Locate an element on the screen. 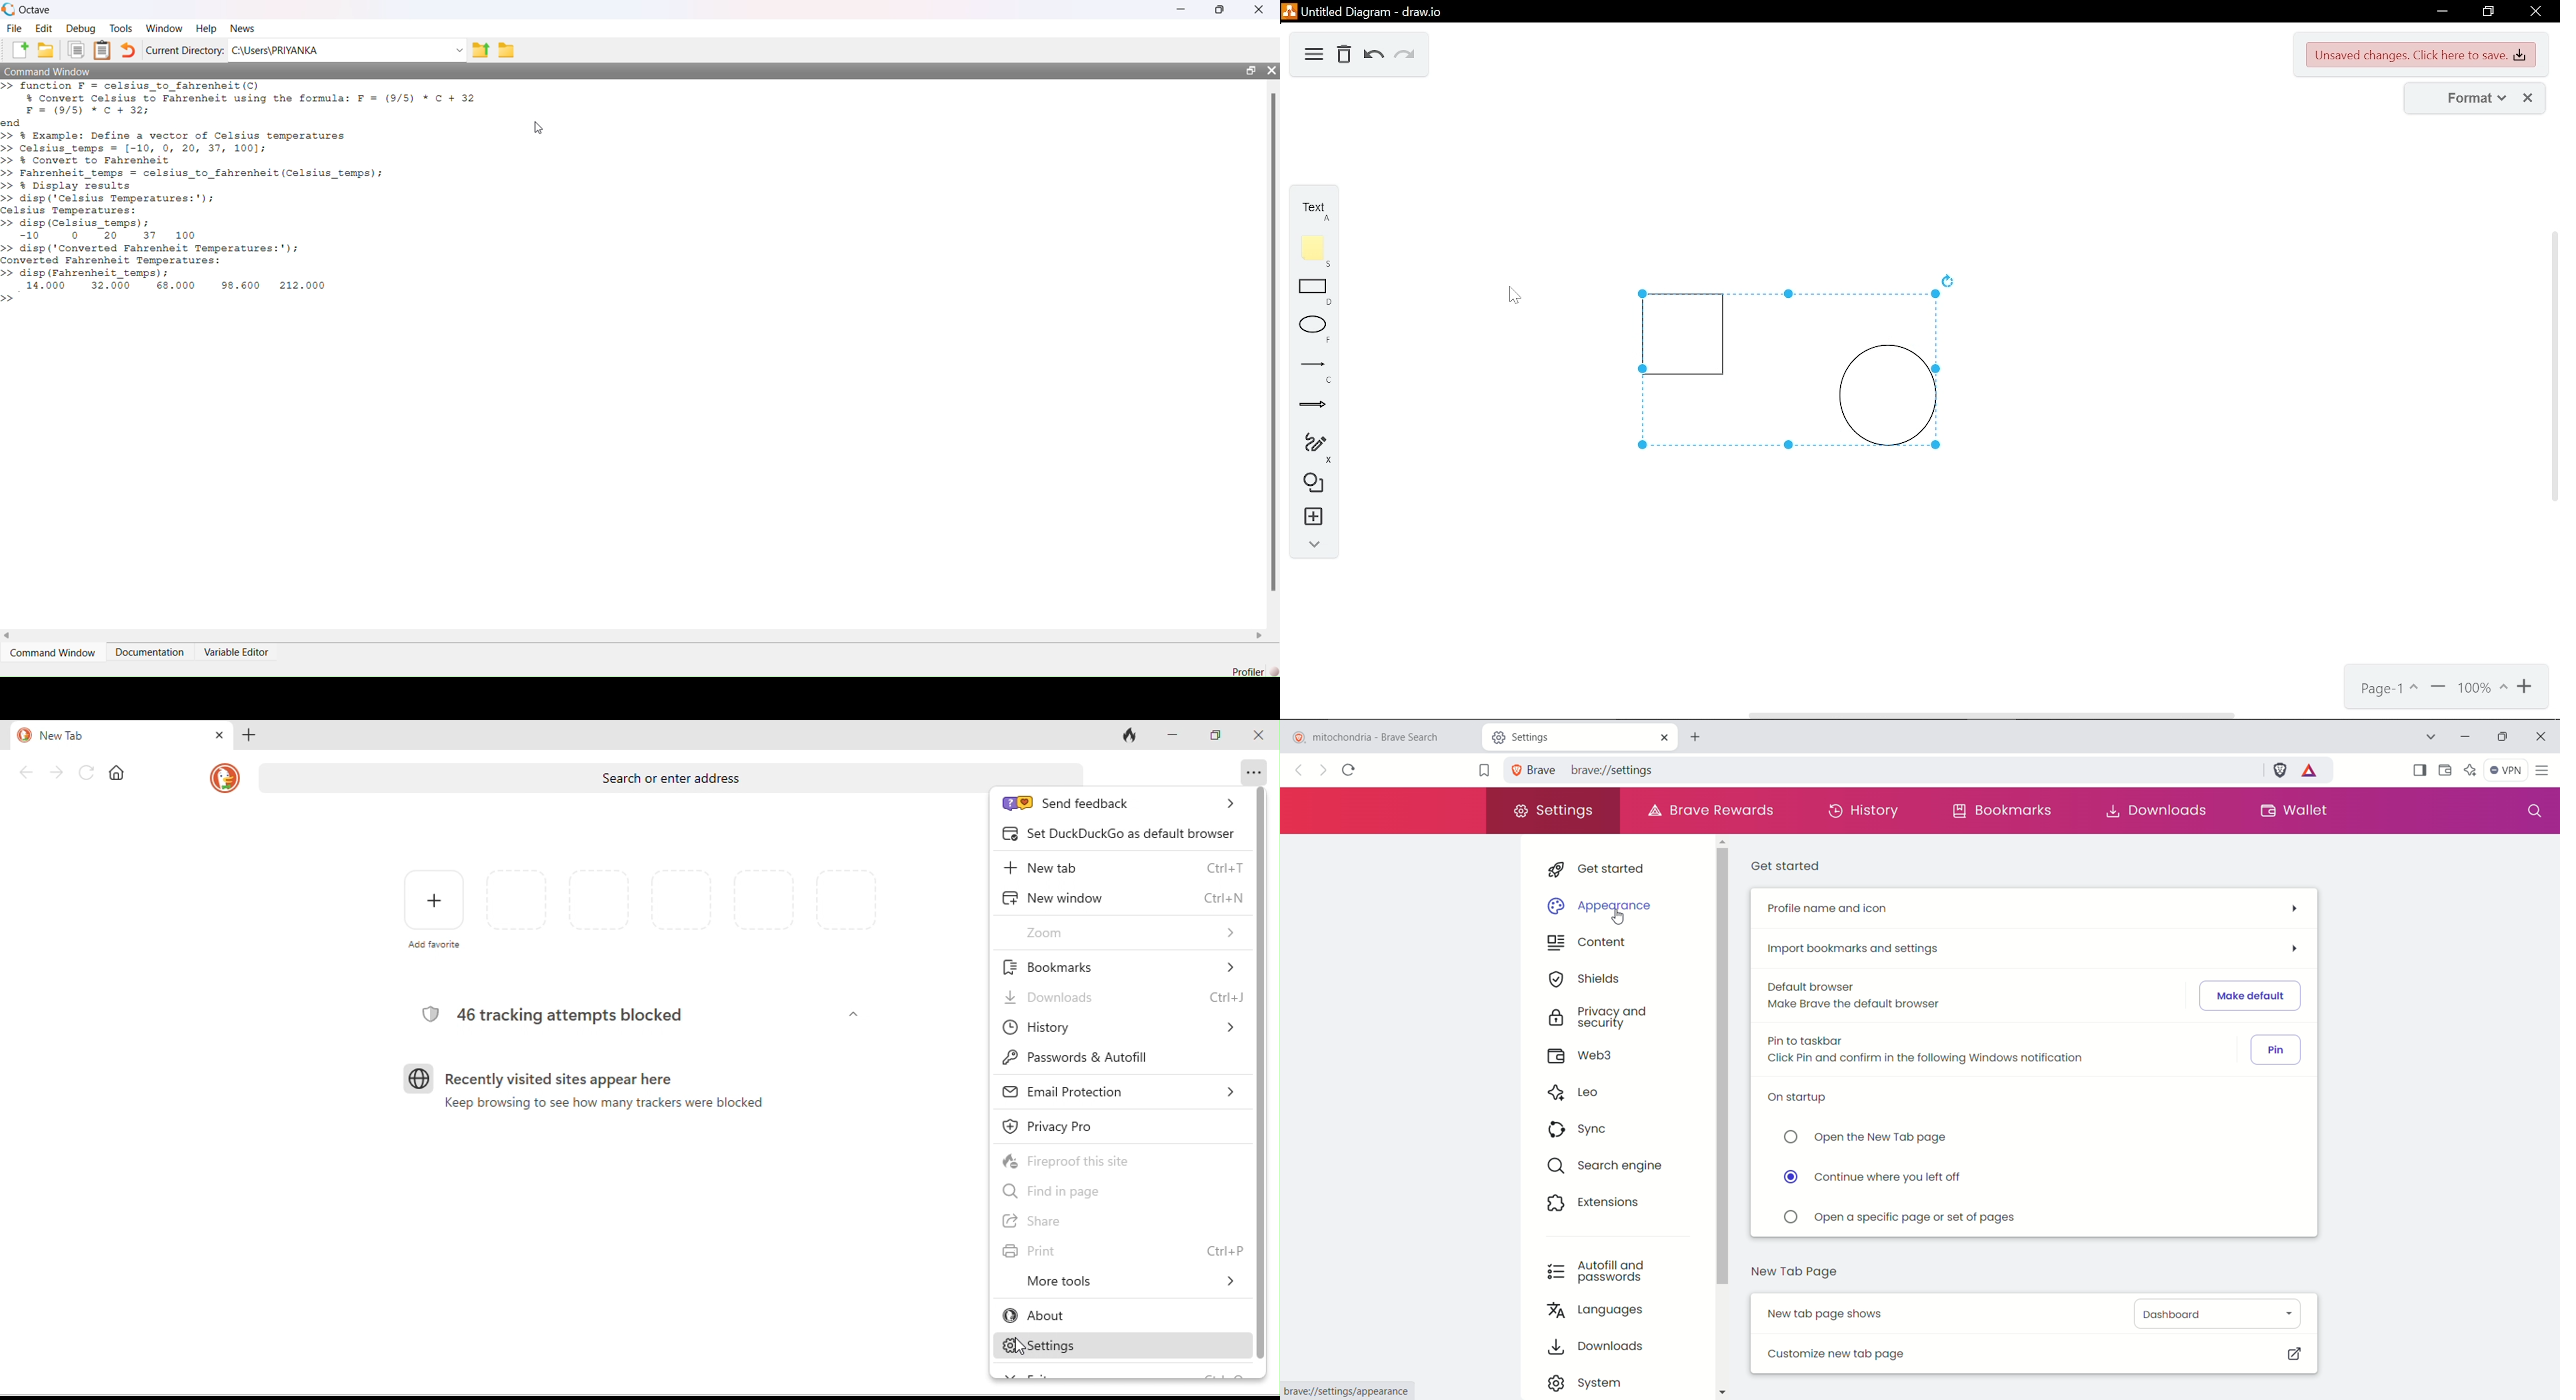  Undo is located at coordinates (129, 49).